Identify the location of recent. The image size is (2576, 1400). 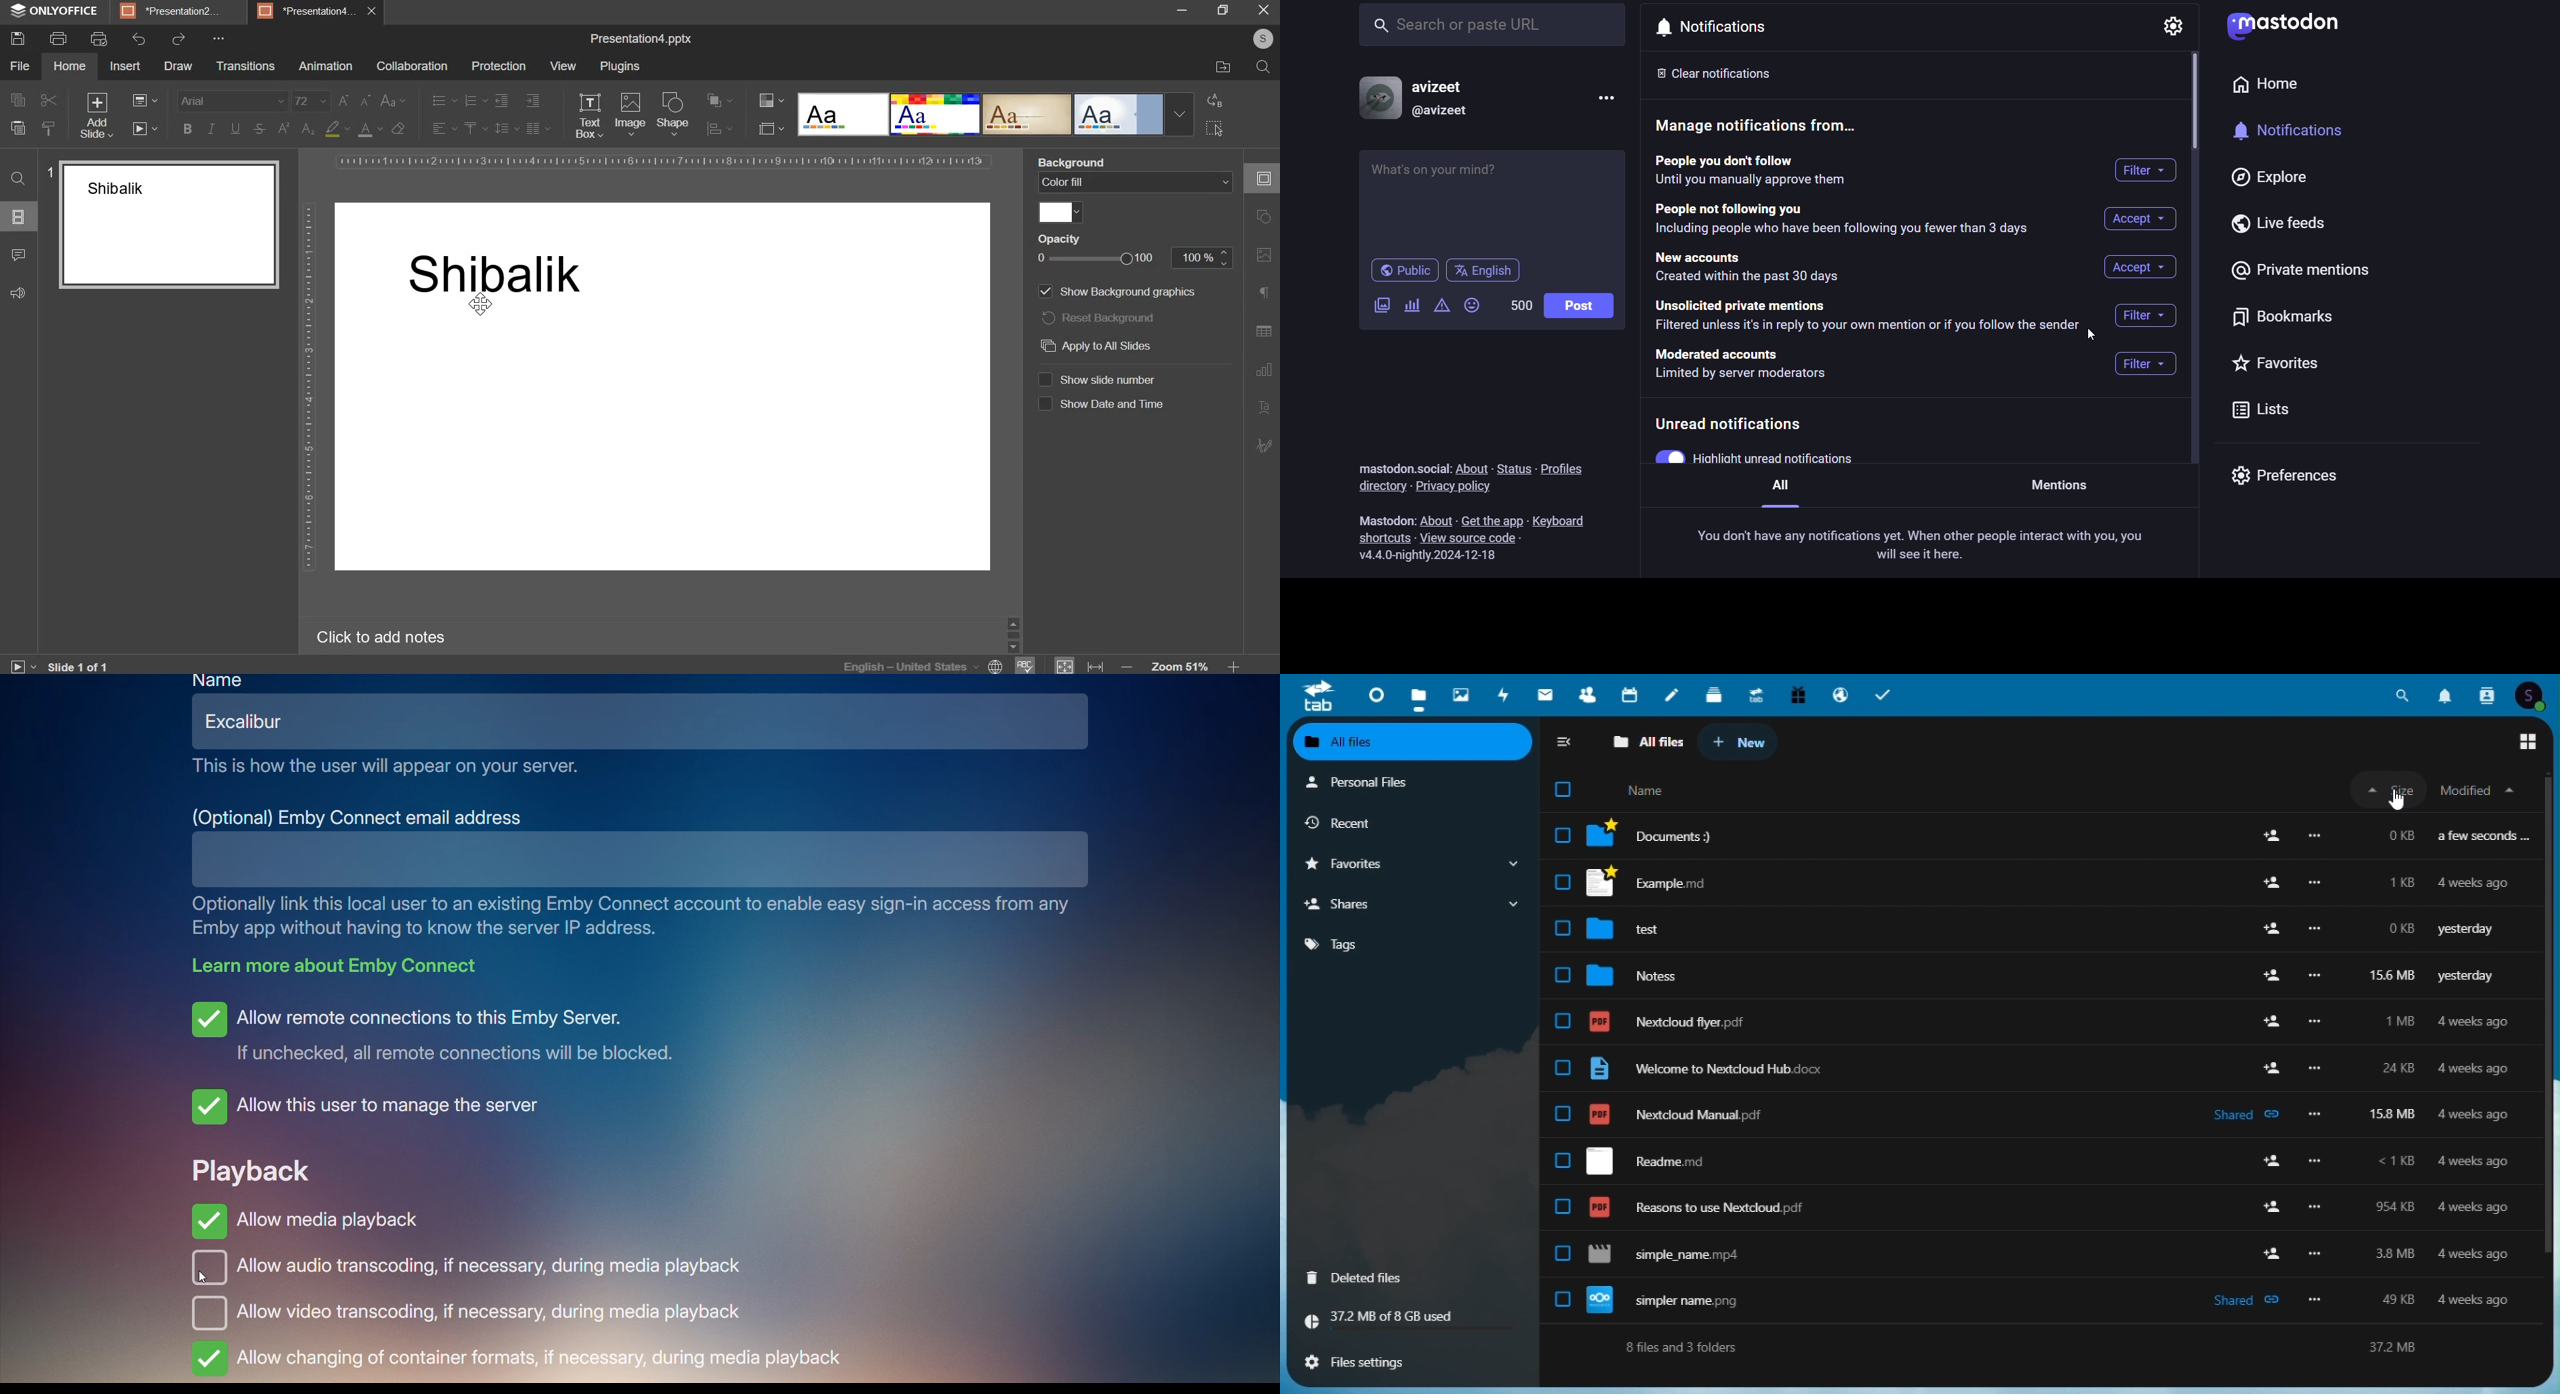
(1411, 824).